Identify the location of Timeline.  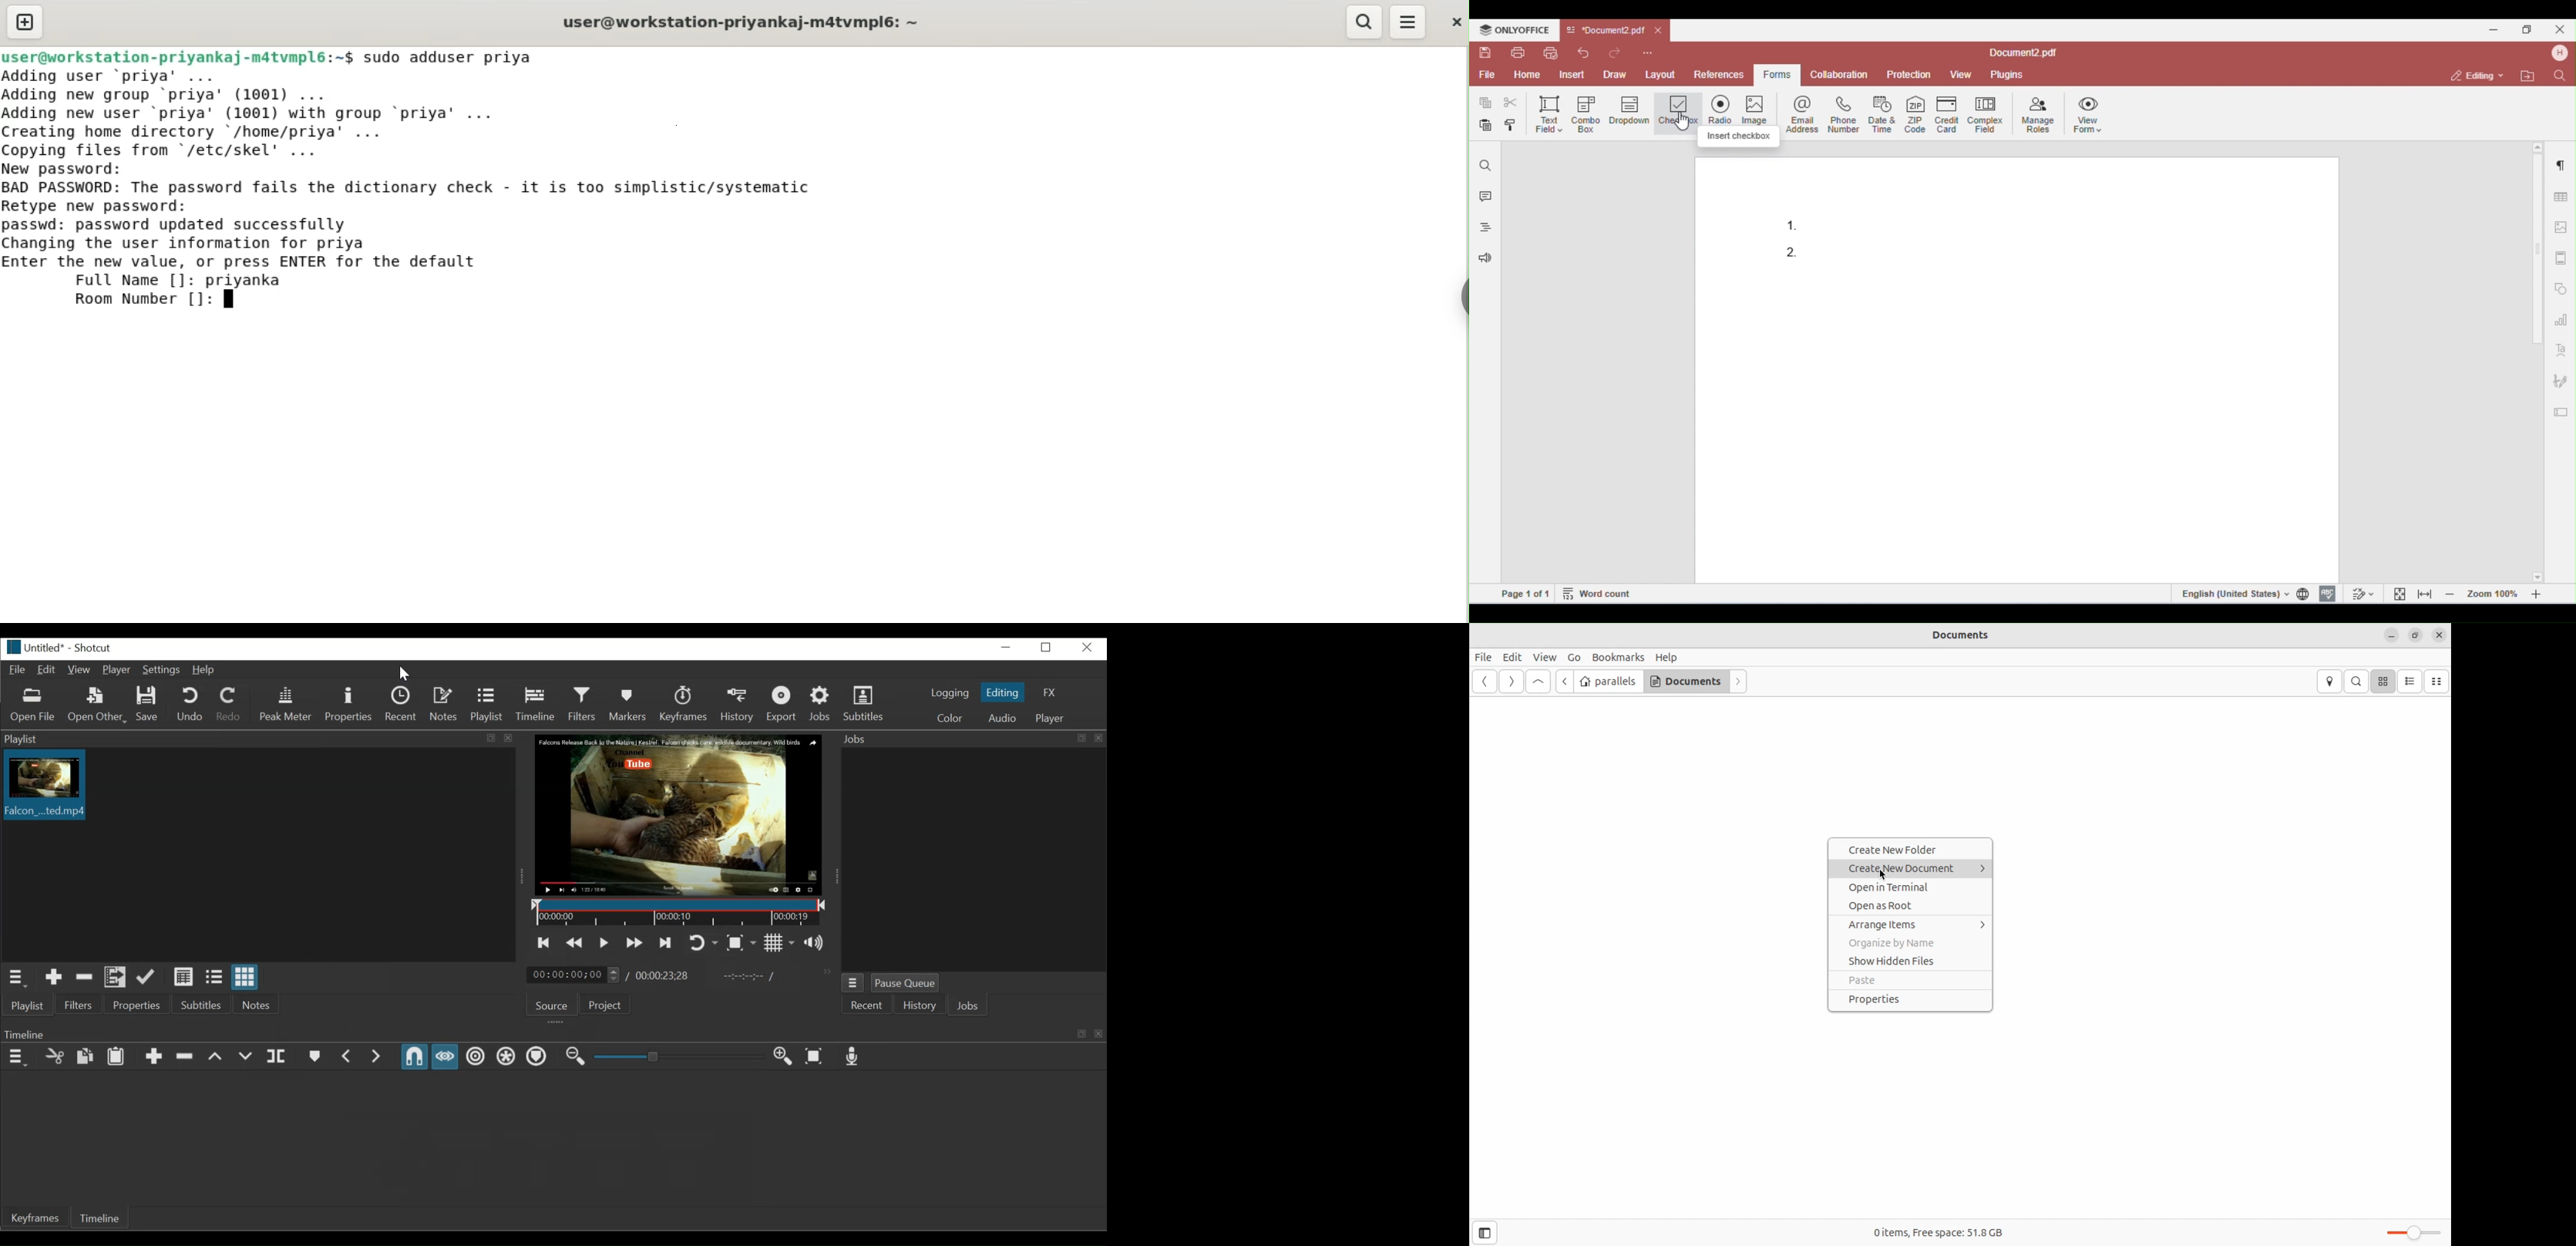
(676, 911).